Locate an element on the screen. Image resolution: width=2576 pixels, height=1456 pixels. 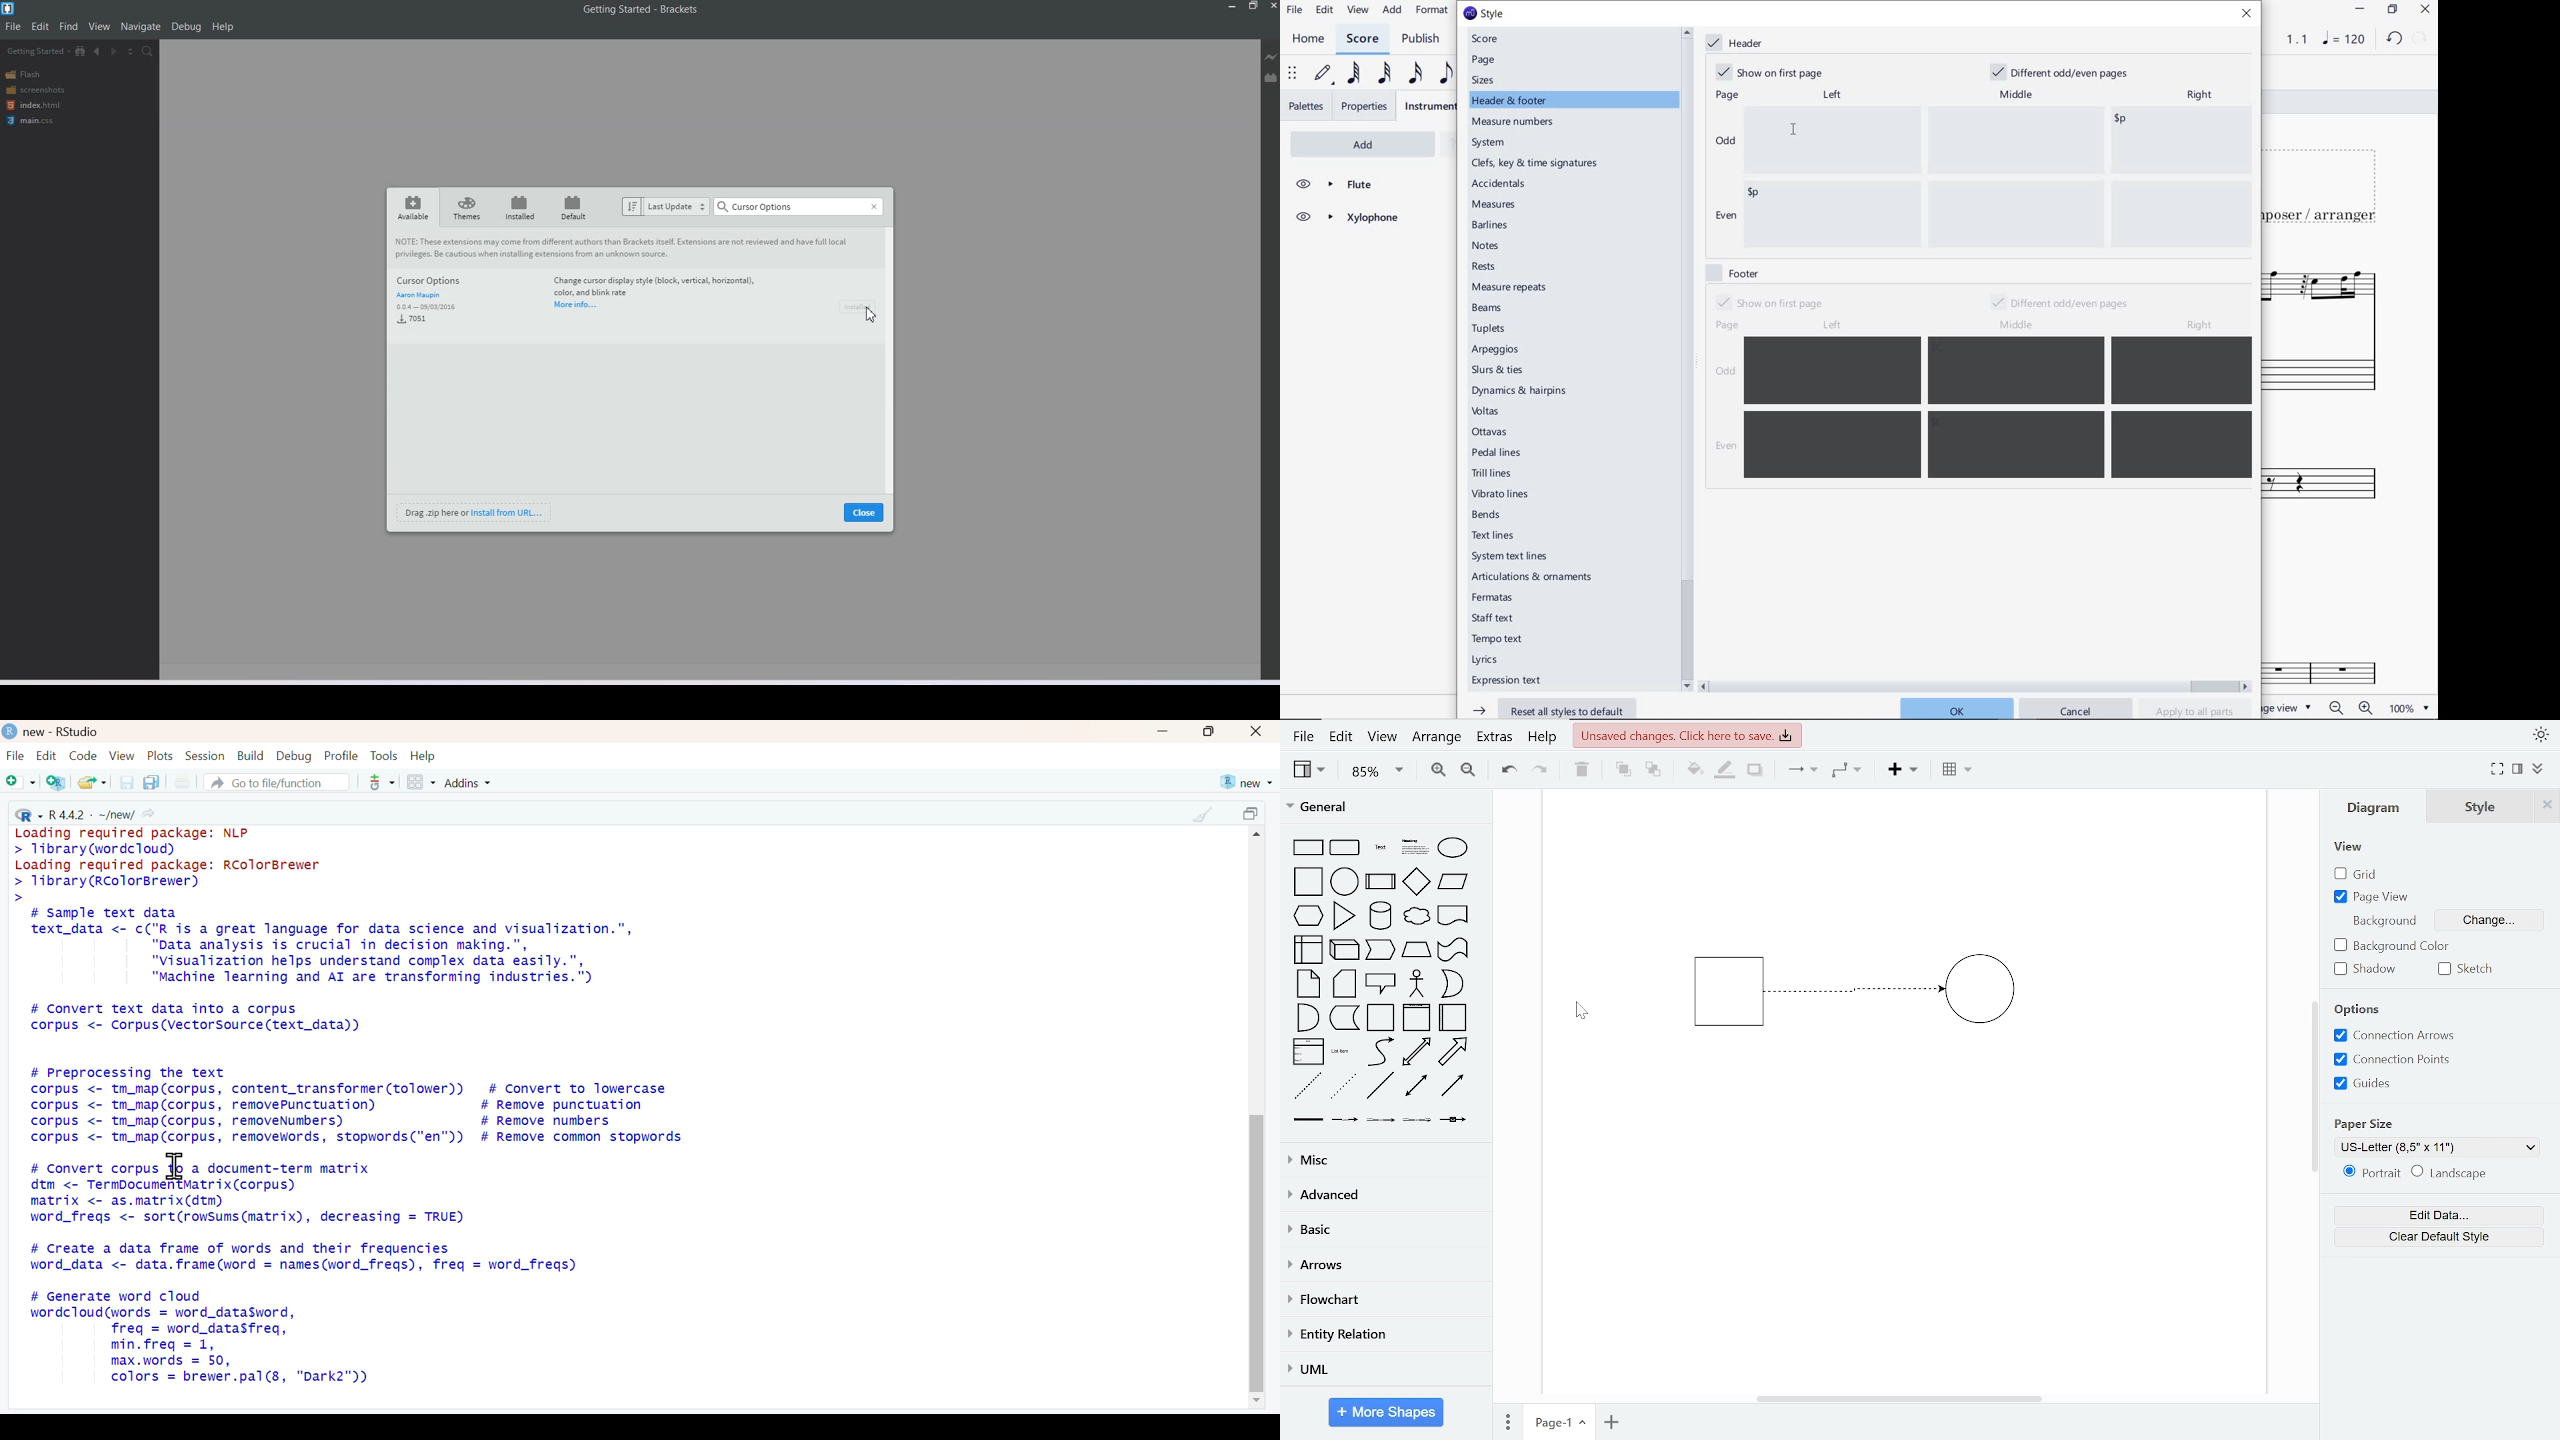
document is located at coordinates (1454, 914).